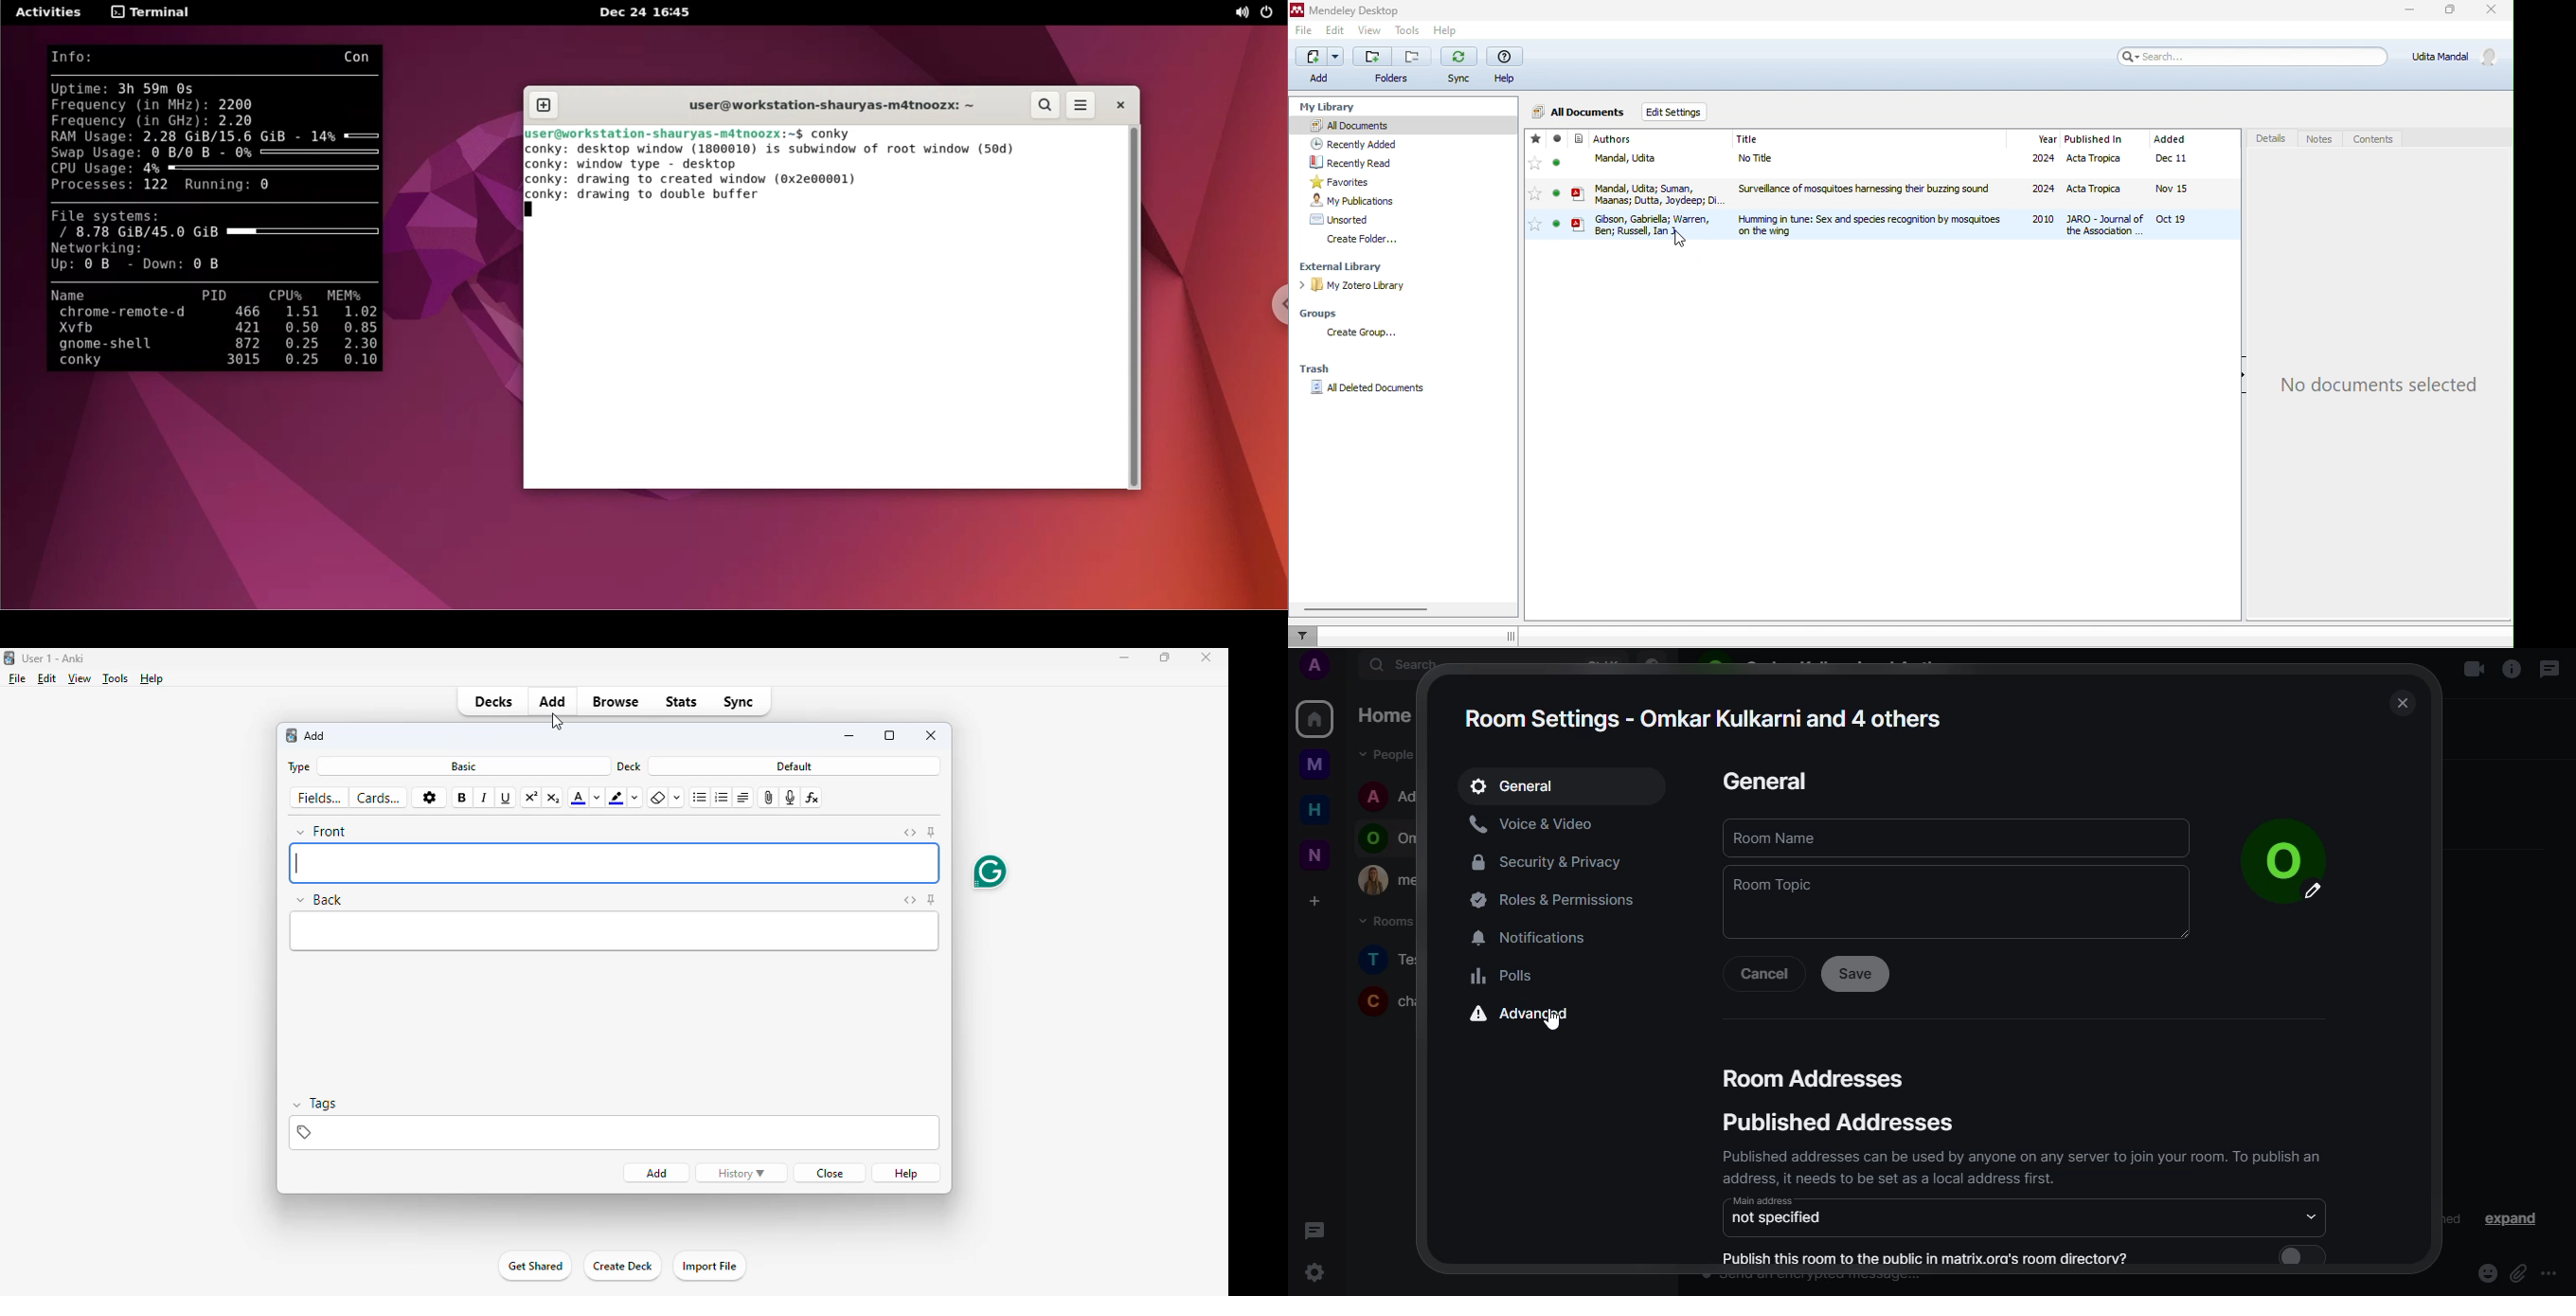 The height and width of the screenshot is (1316, 2576). I want to click on all documents, so click(1391, 124).